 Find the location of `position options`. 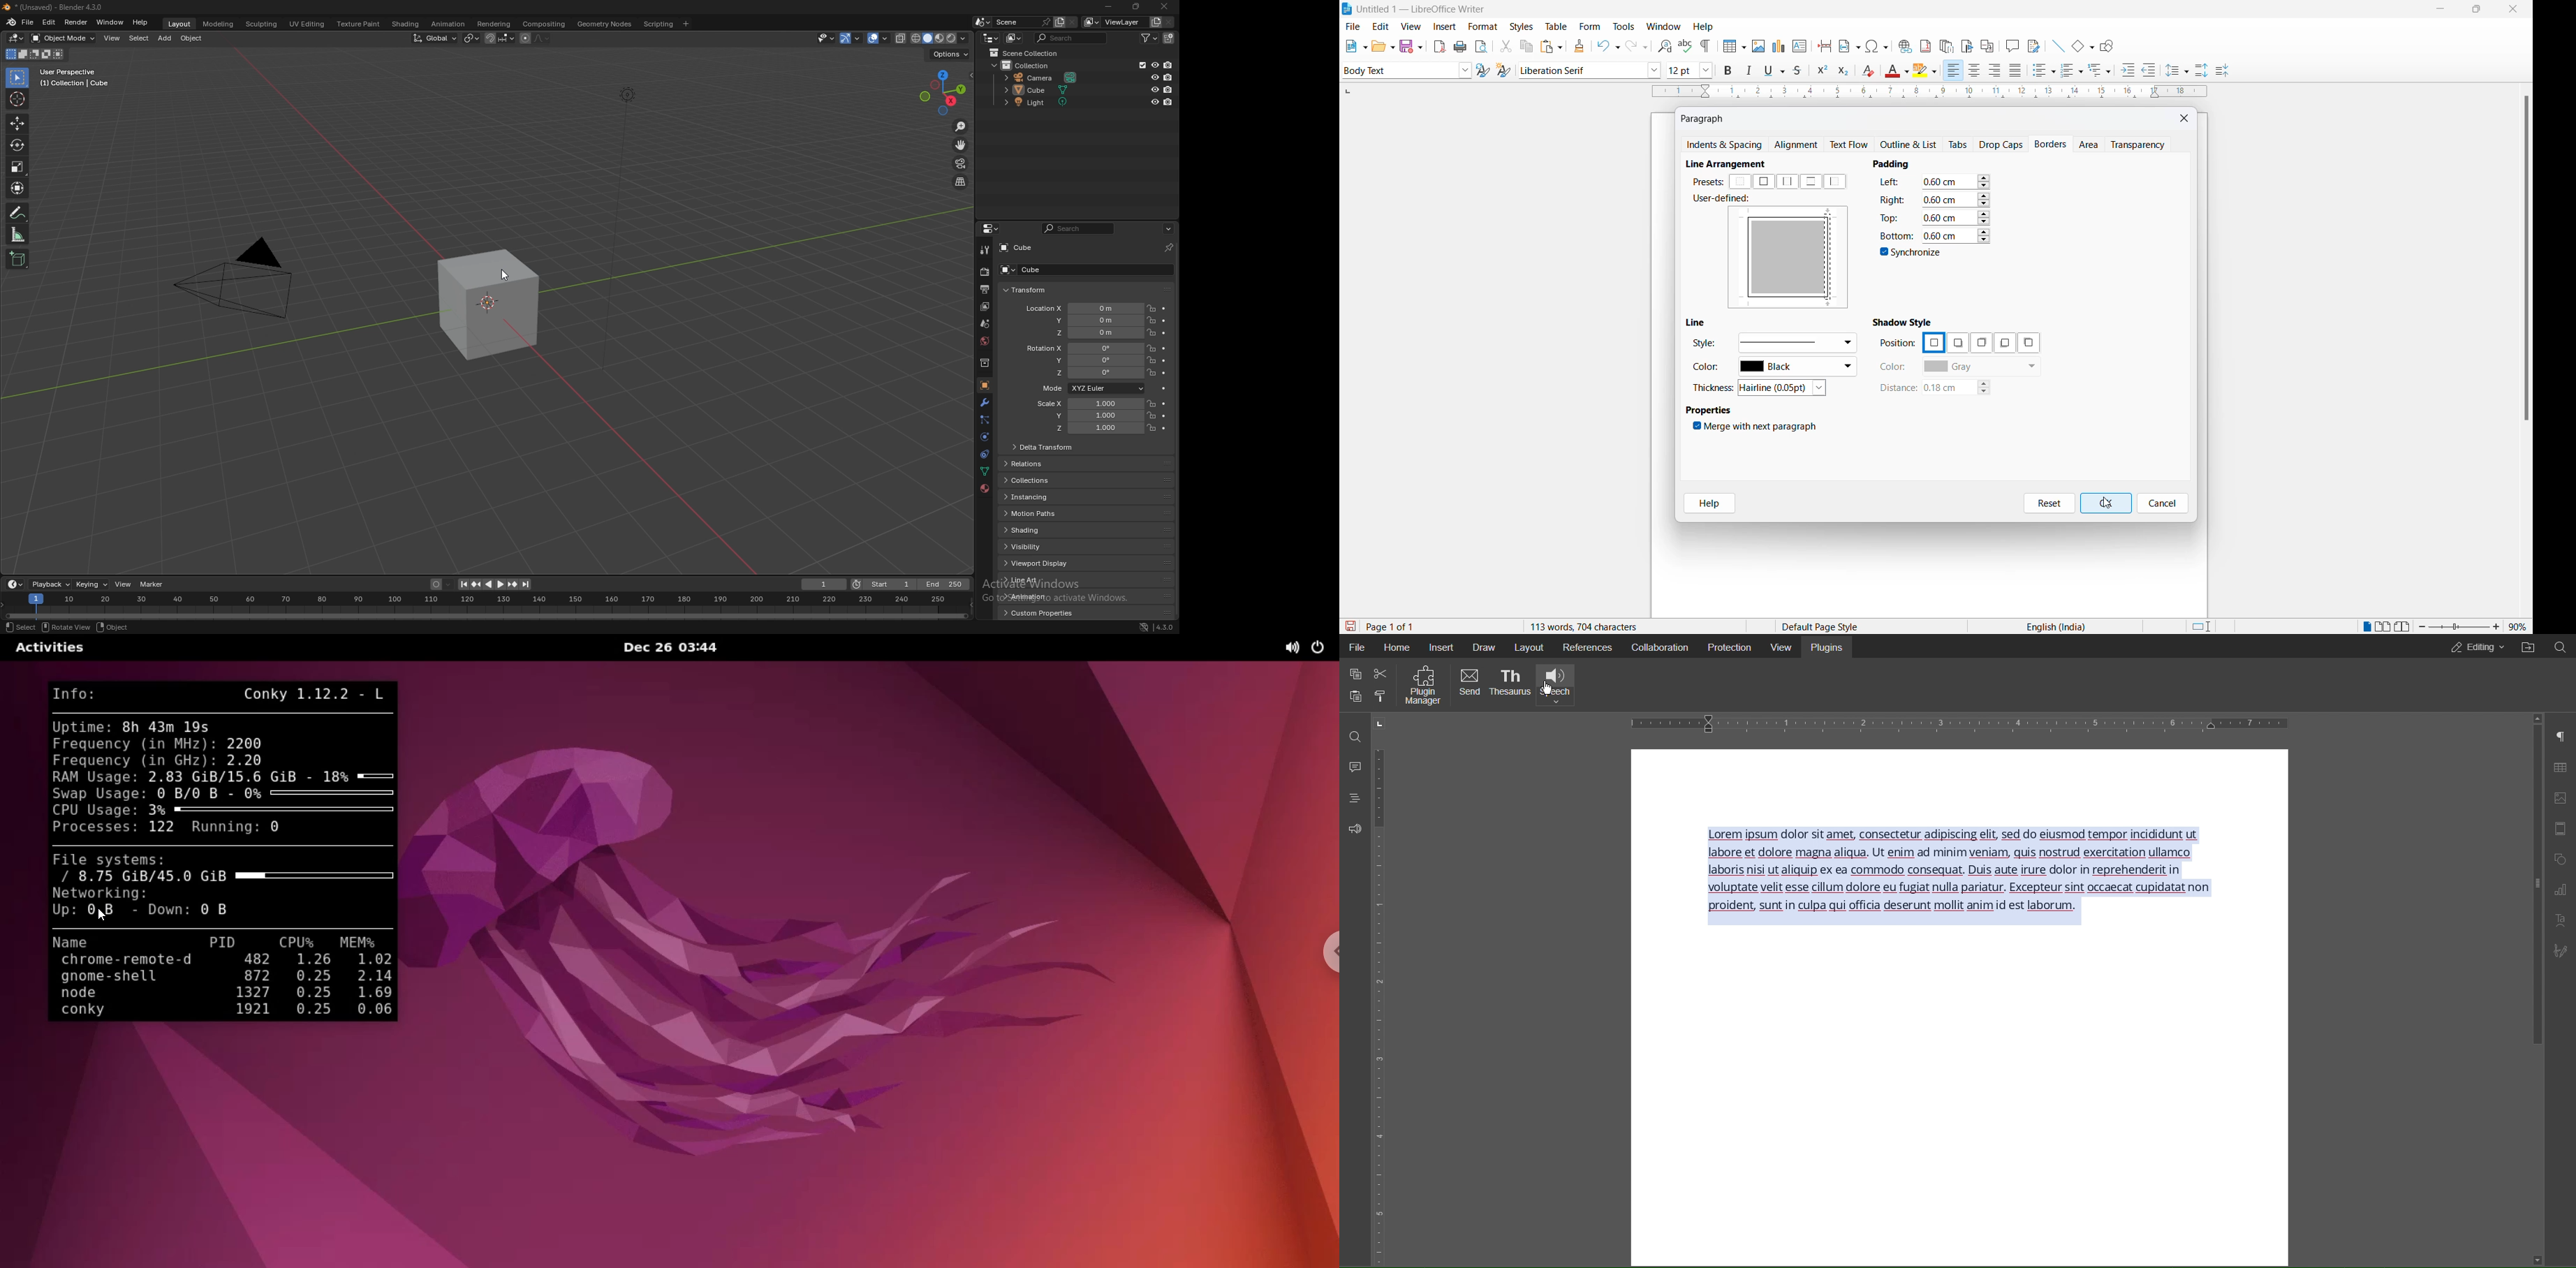

position options is located at coordinates (2002, 343).